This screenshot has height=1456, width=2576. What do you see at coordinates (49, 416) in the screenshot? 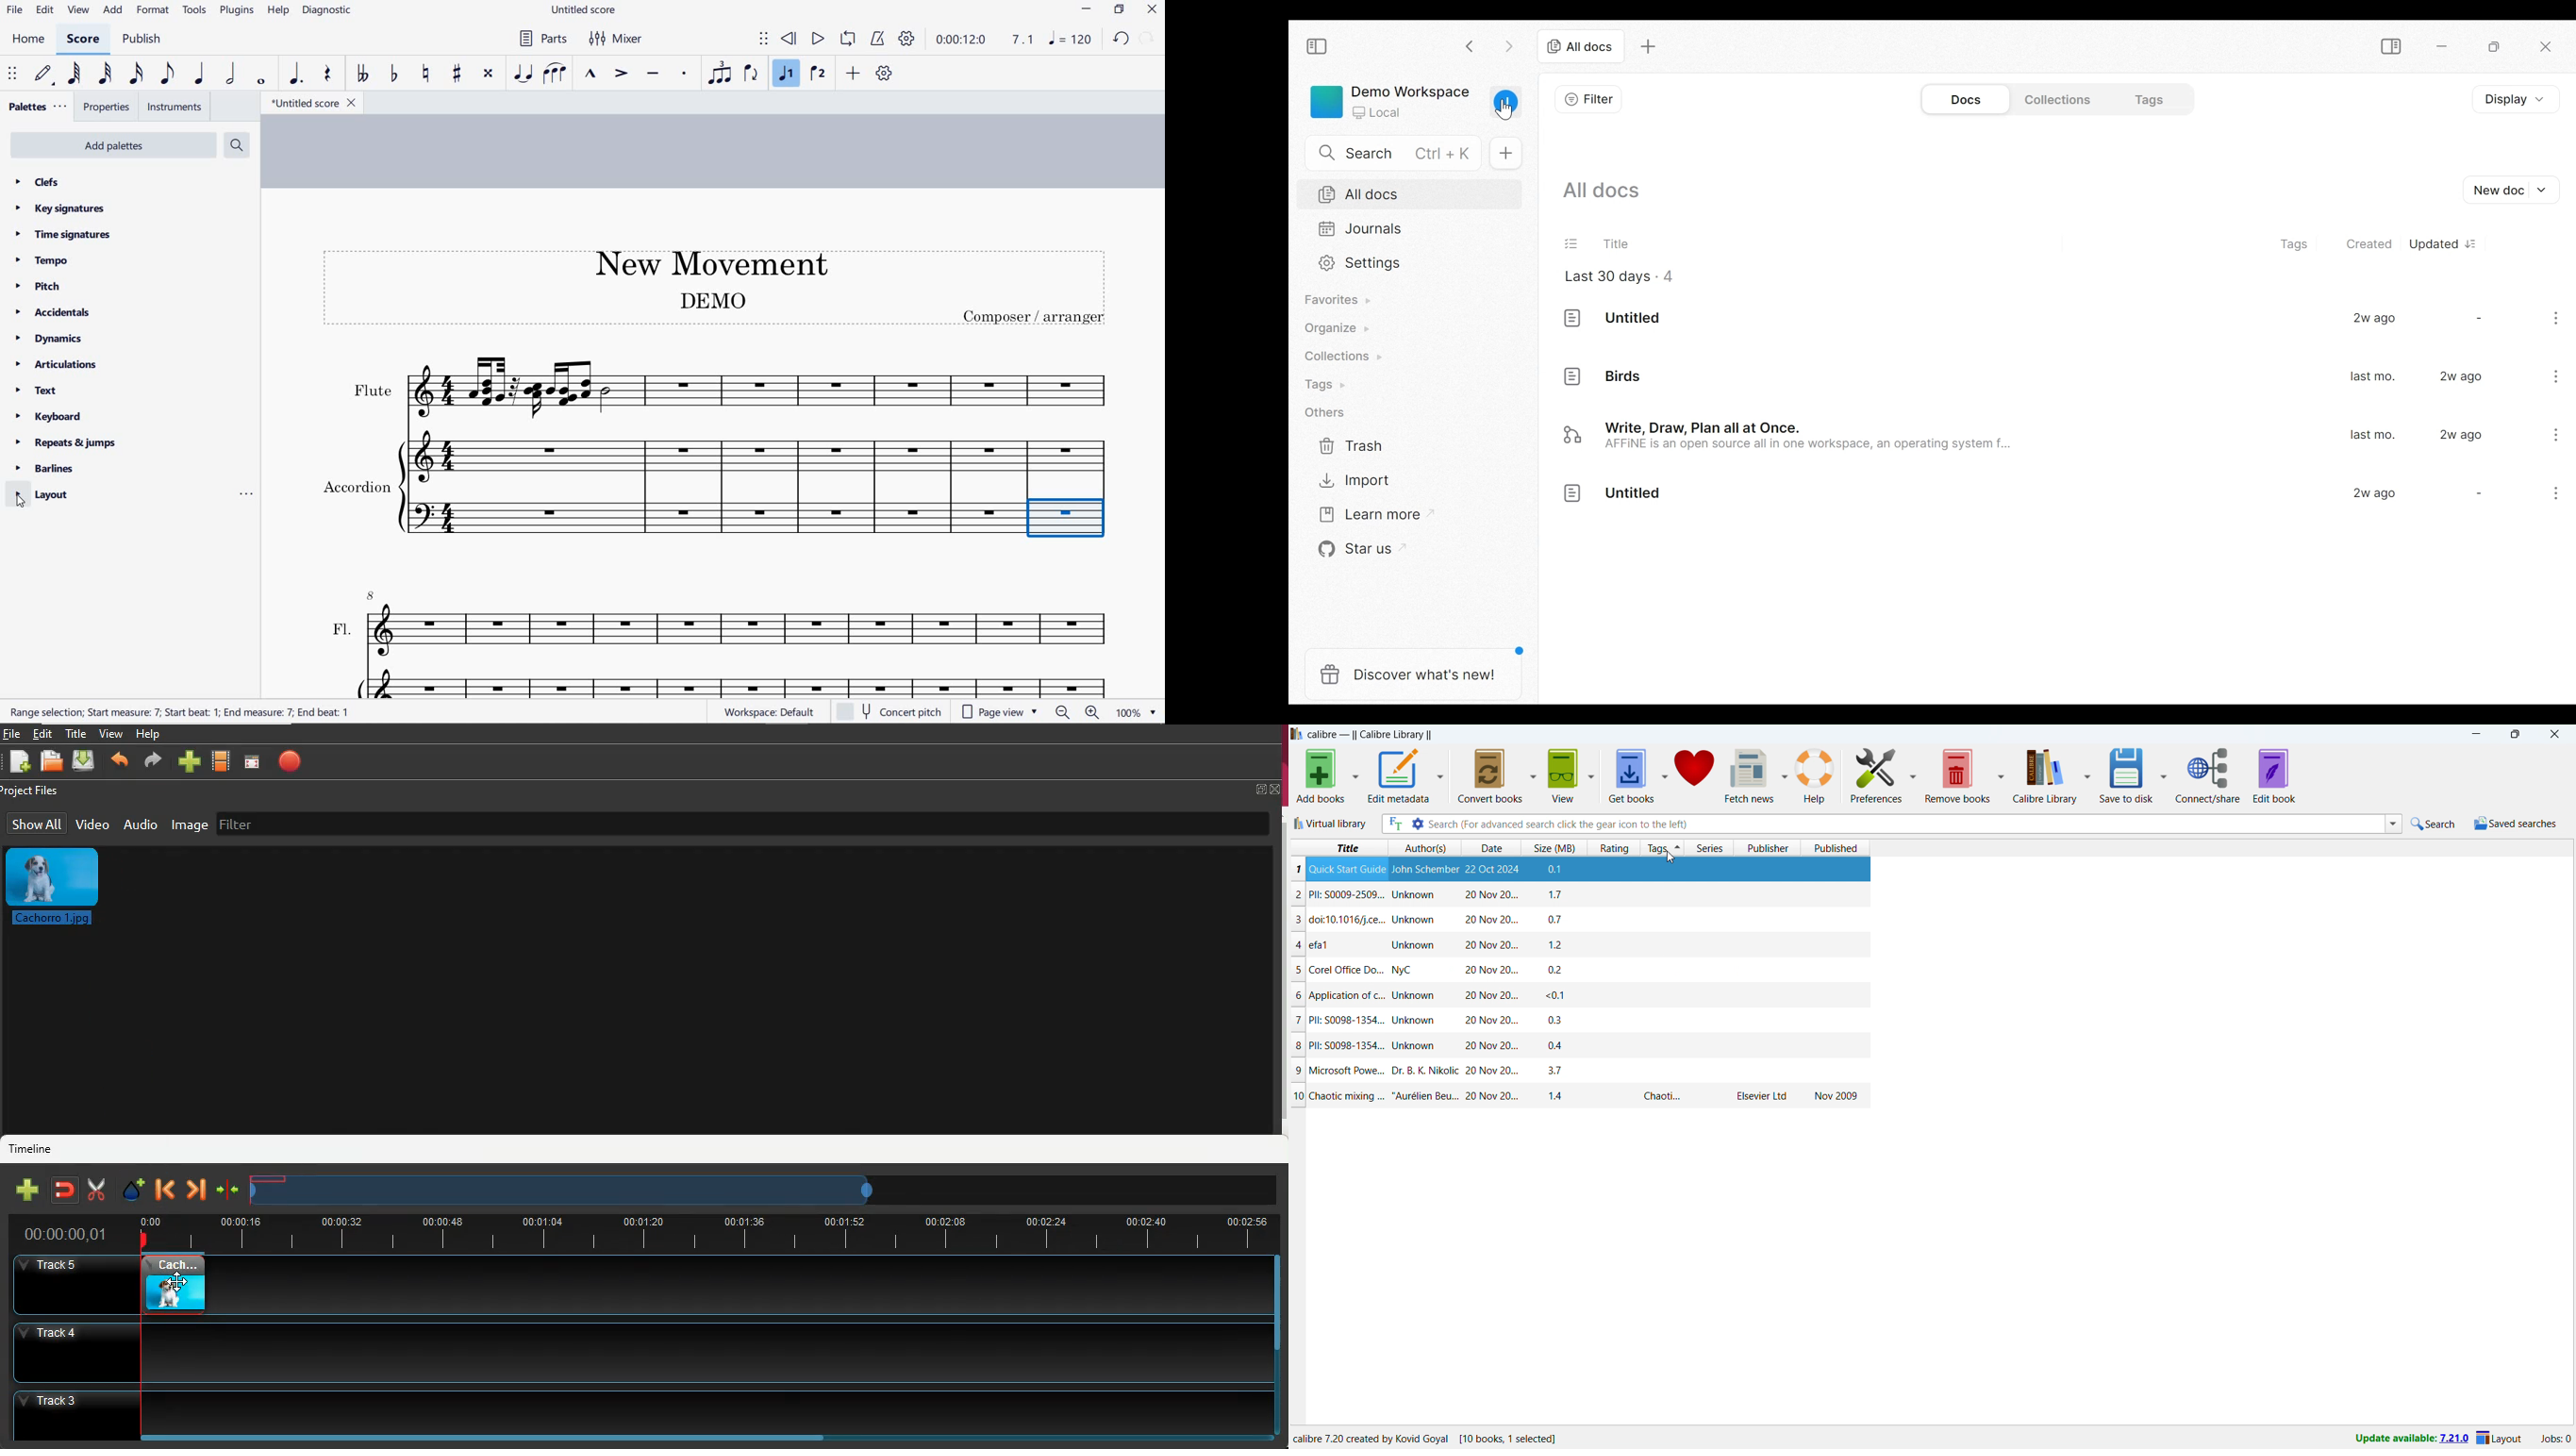
I see `keyboard` at bounding box center [49, 416].